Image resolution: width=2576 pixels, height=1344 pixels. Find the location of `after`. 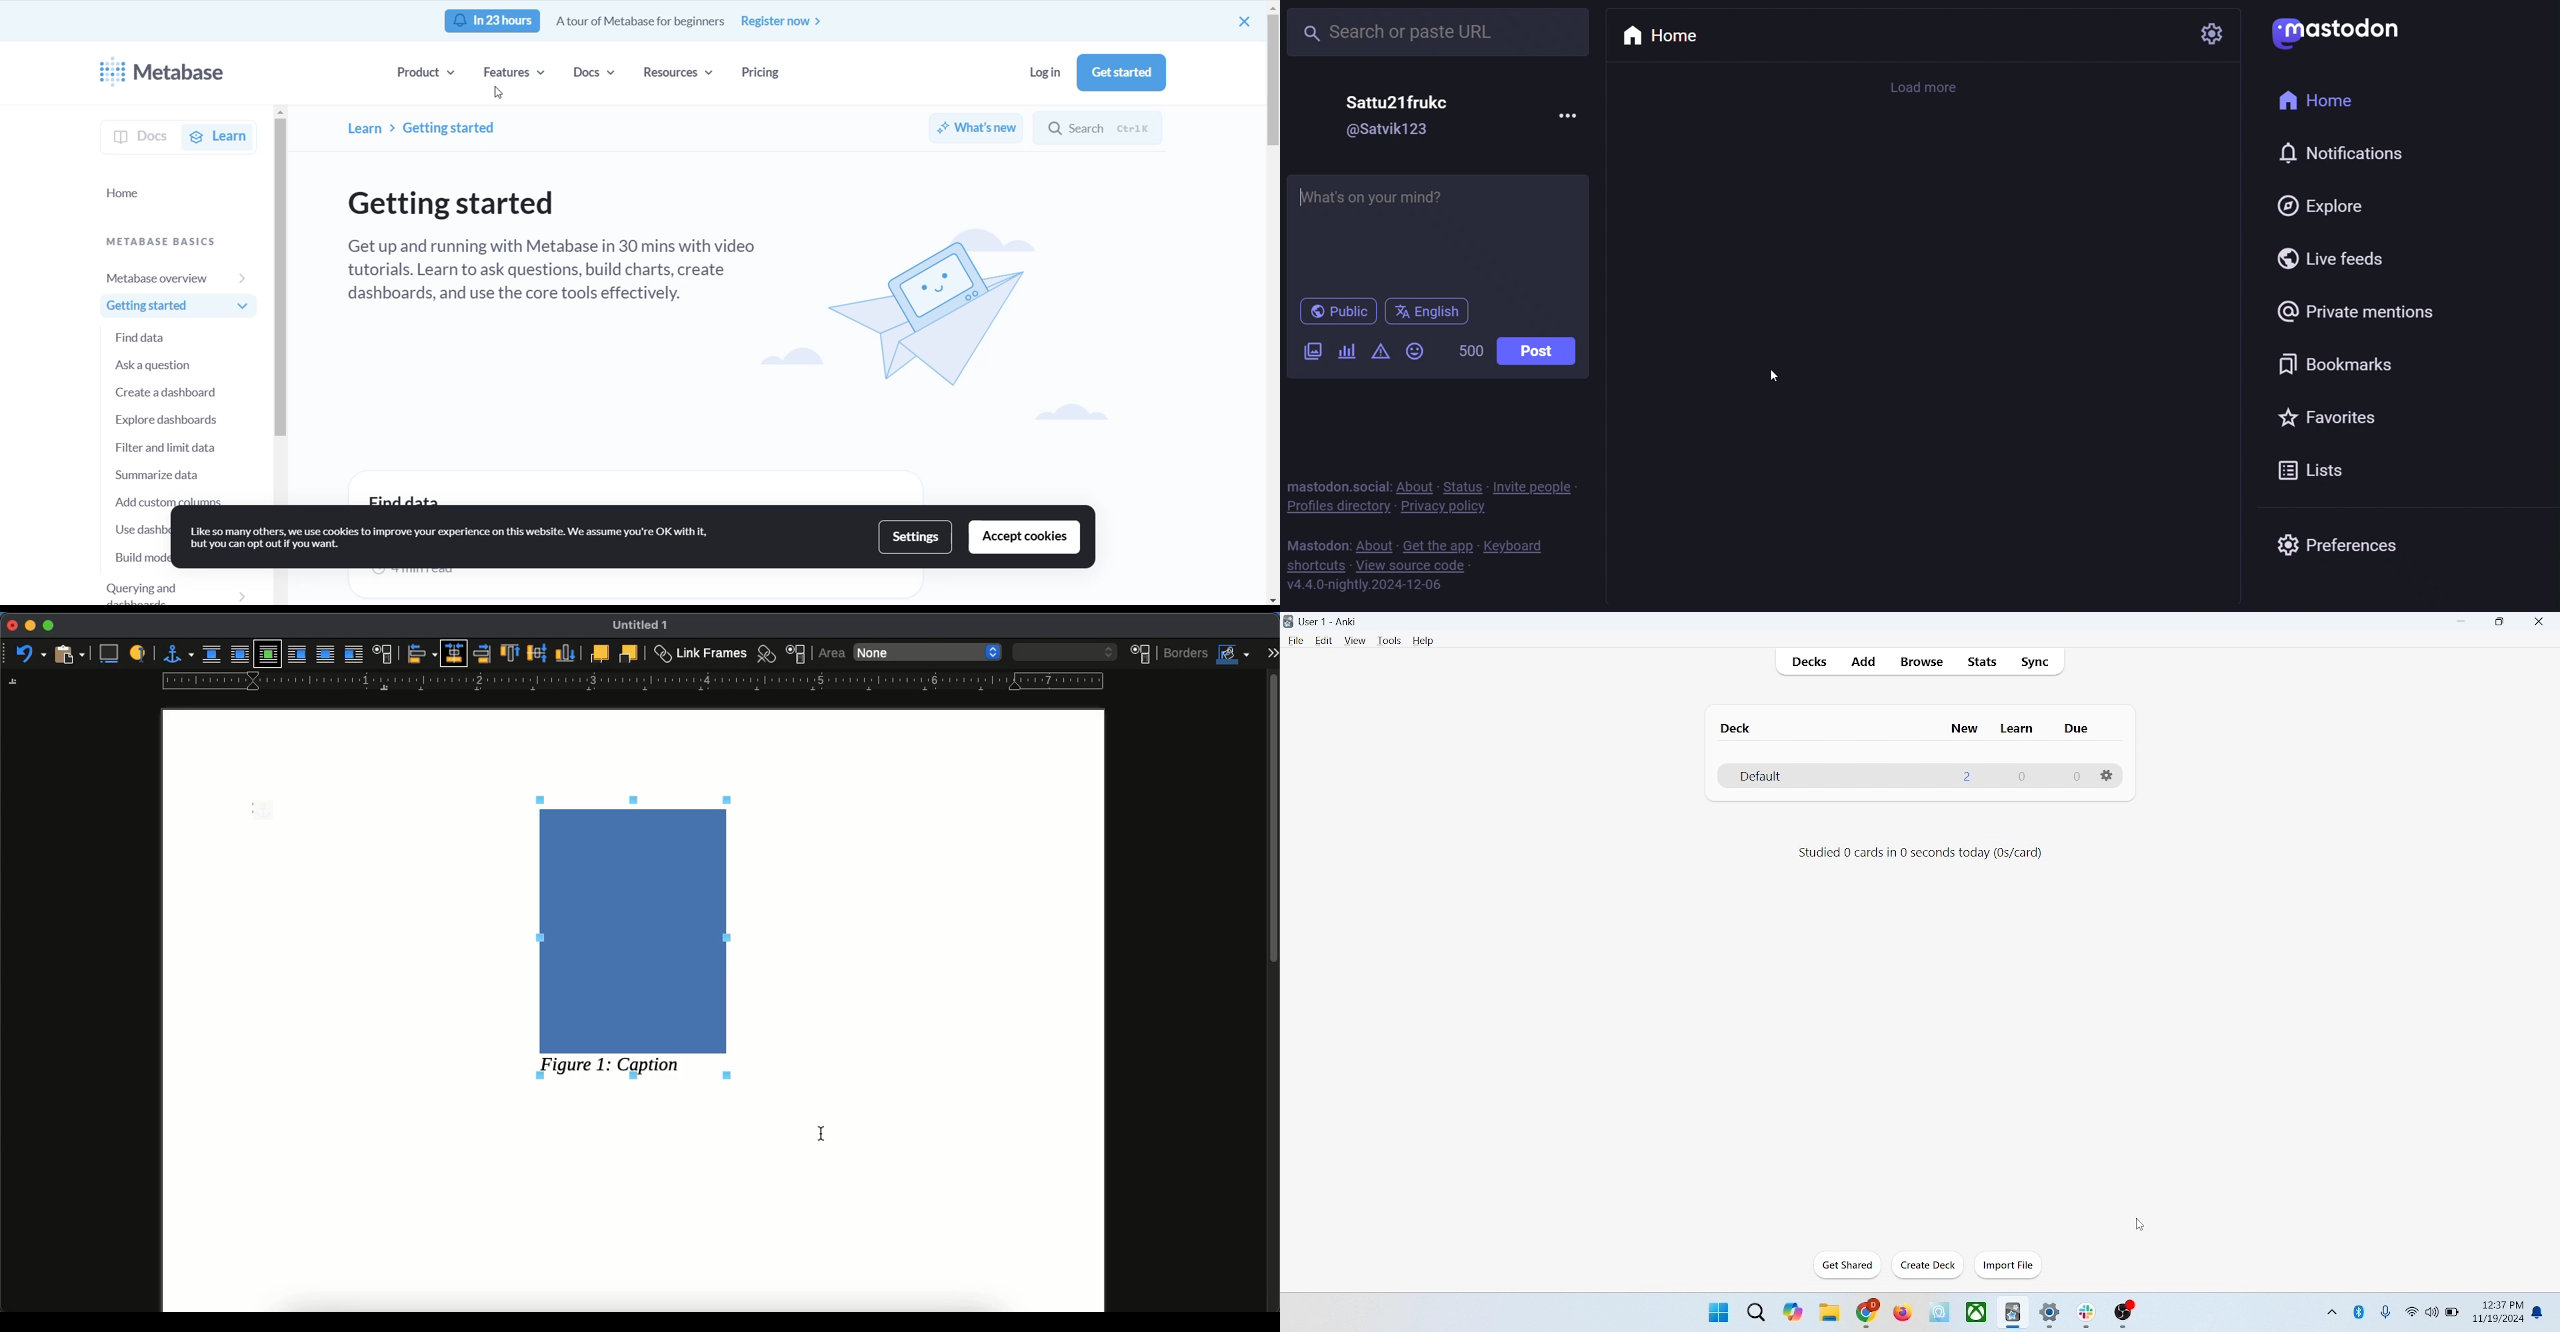

after is located at coordinates (354, 654).